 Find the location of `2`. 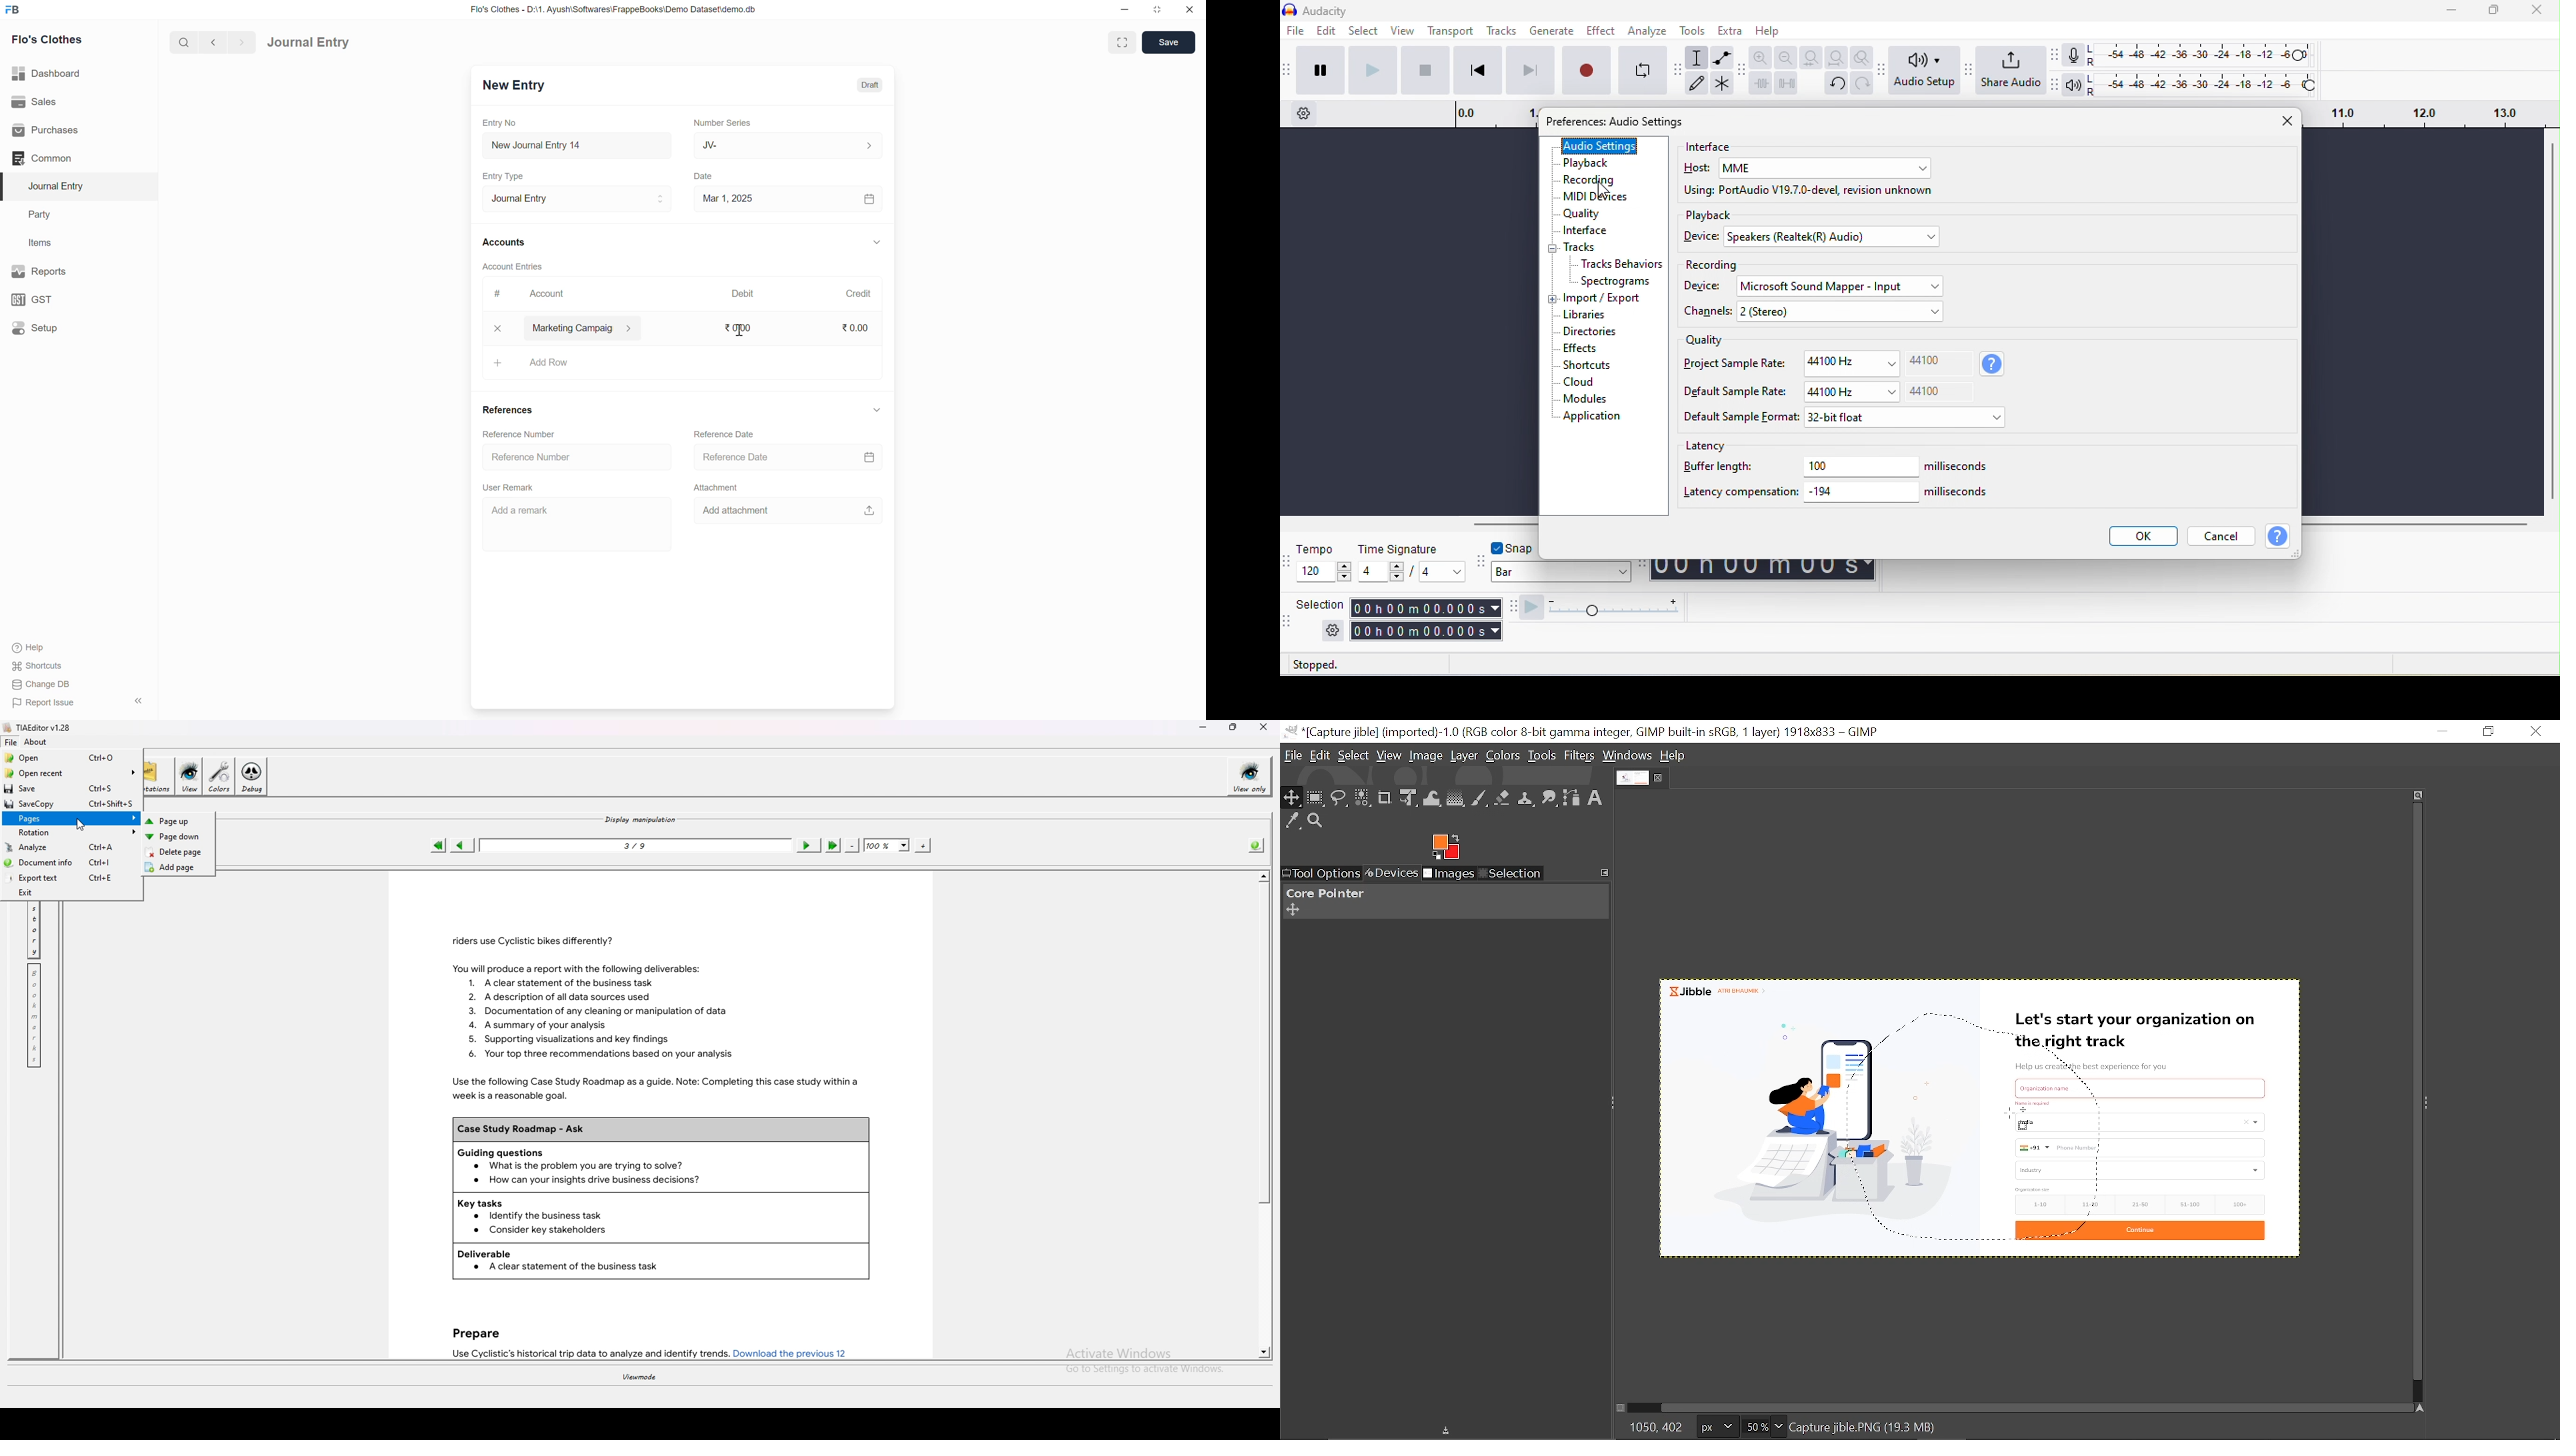

2 is located at coordinates (1852, 310).